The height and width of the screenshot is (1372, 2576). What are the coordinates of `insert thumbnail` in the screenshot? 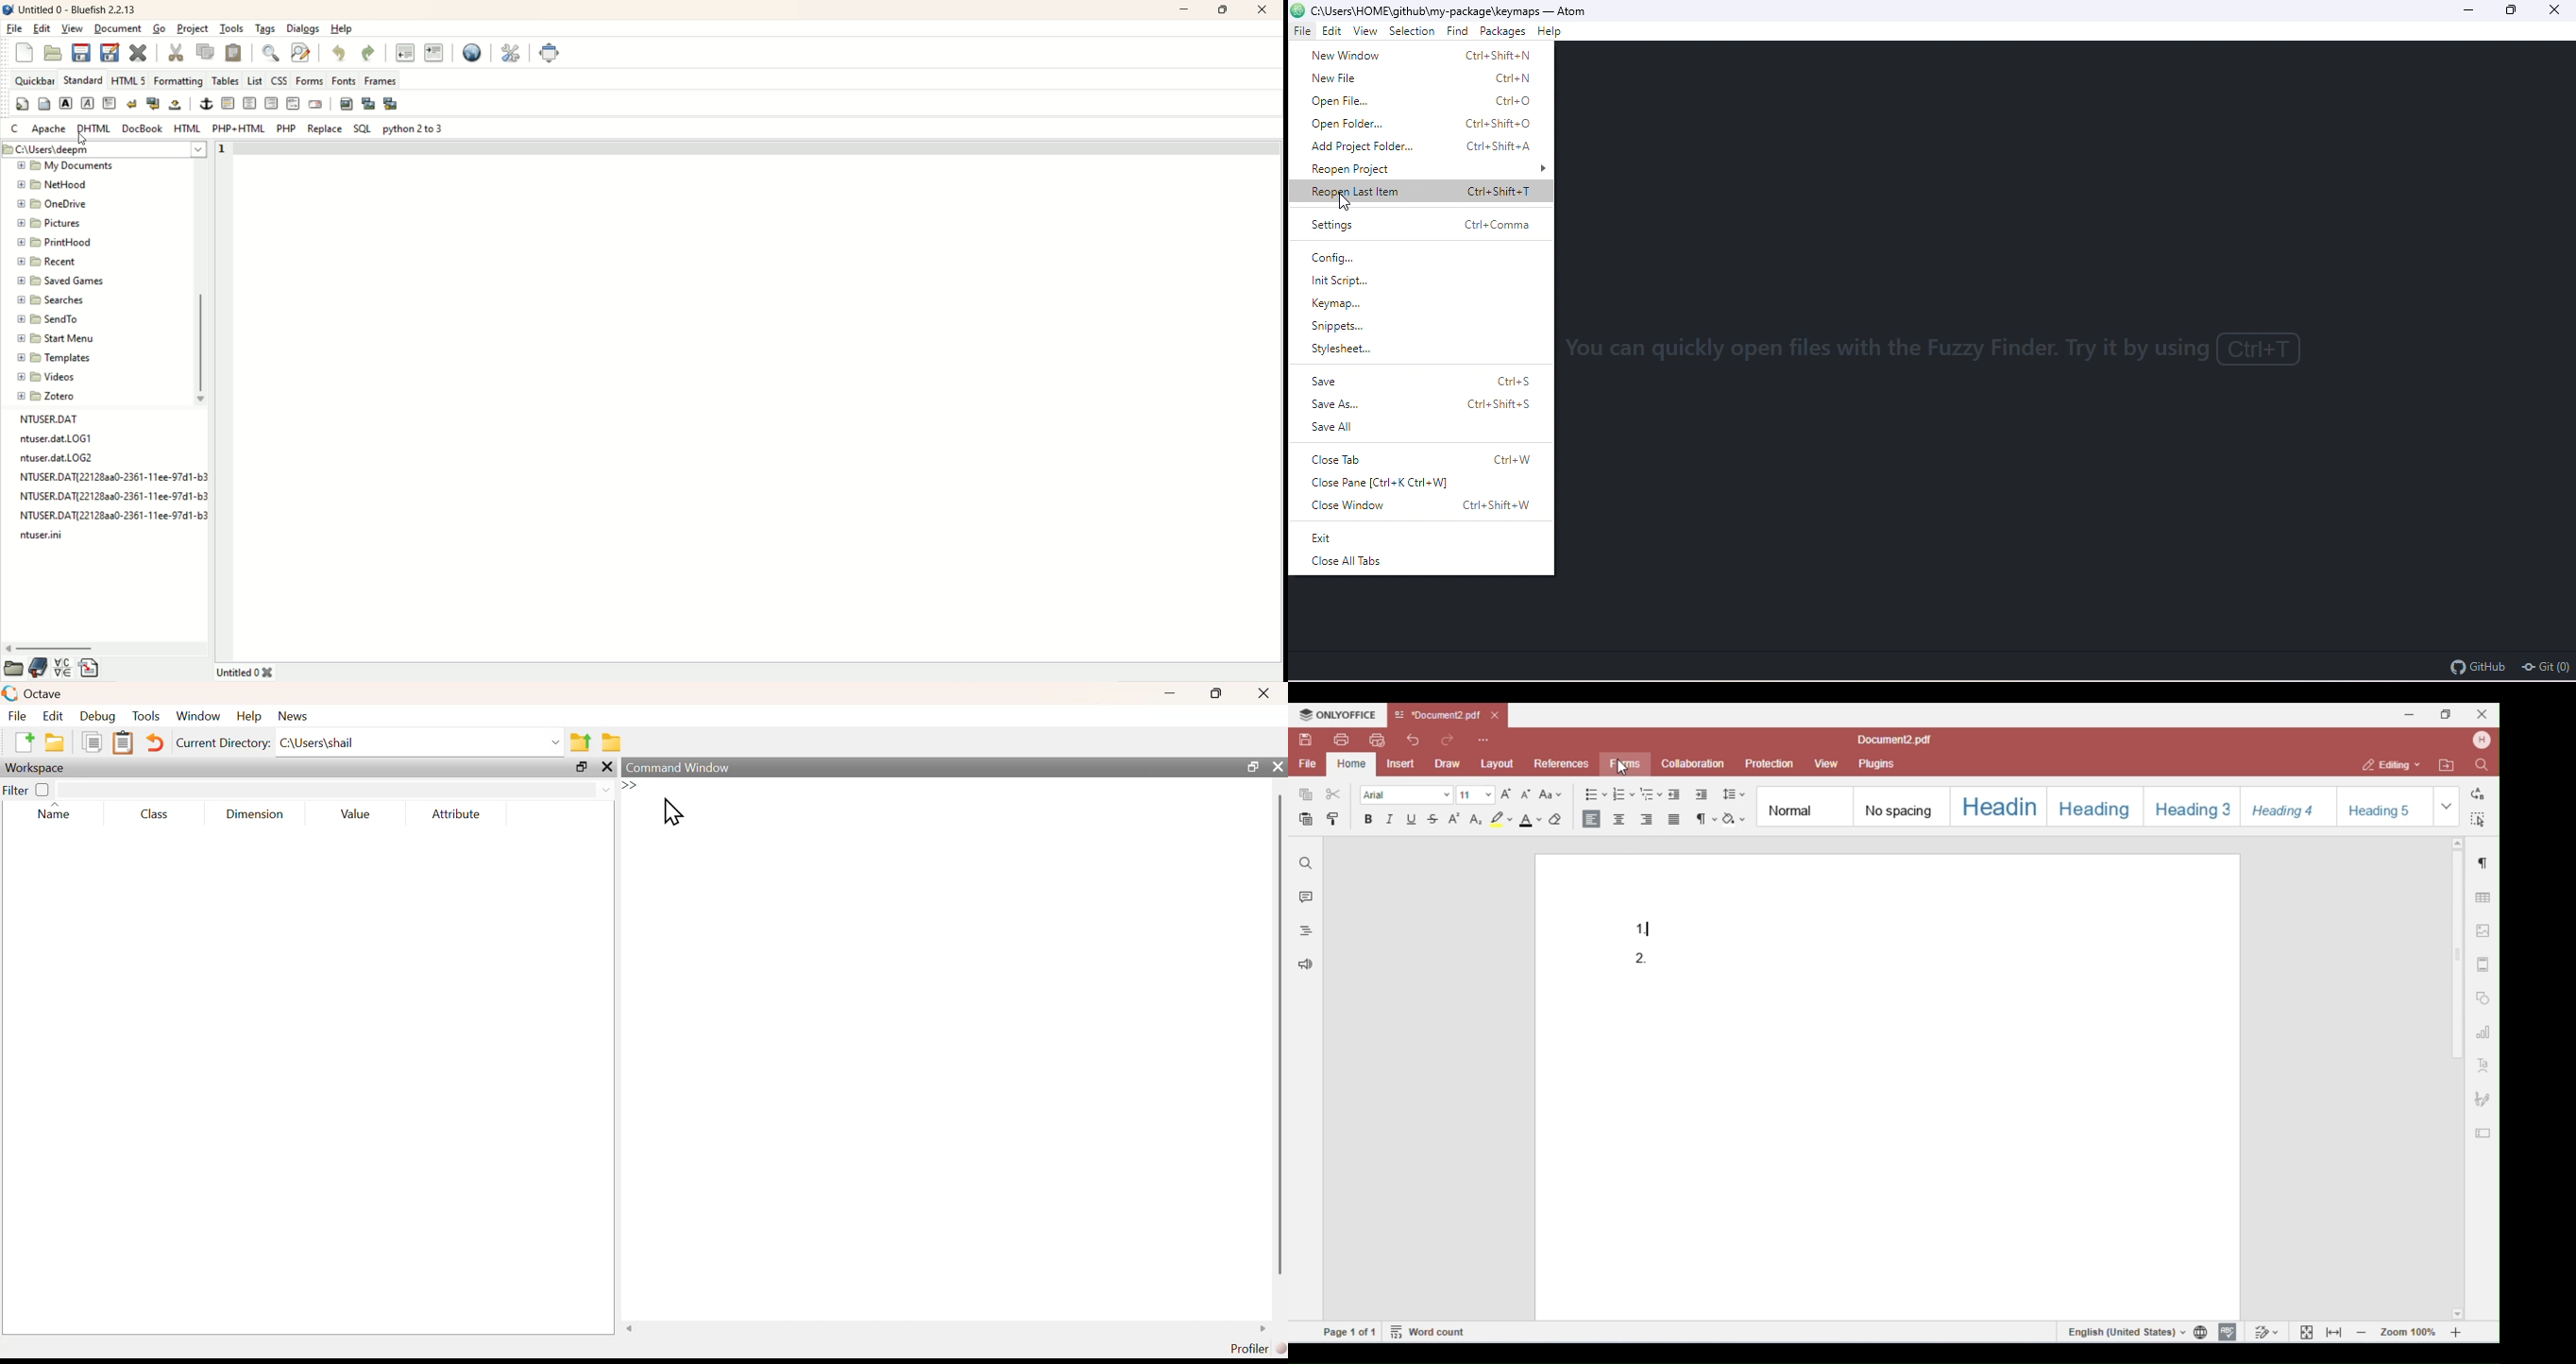 It's located at (368, 104).